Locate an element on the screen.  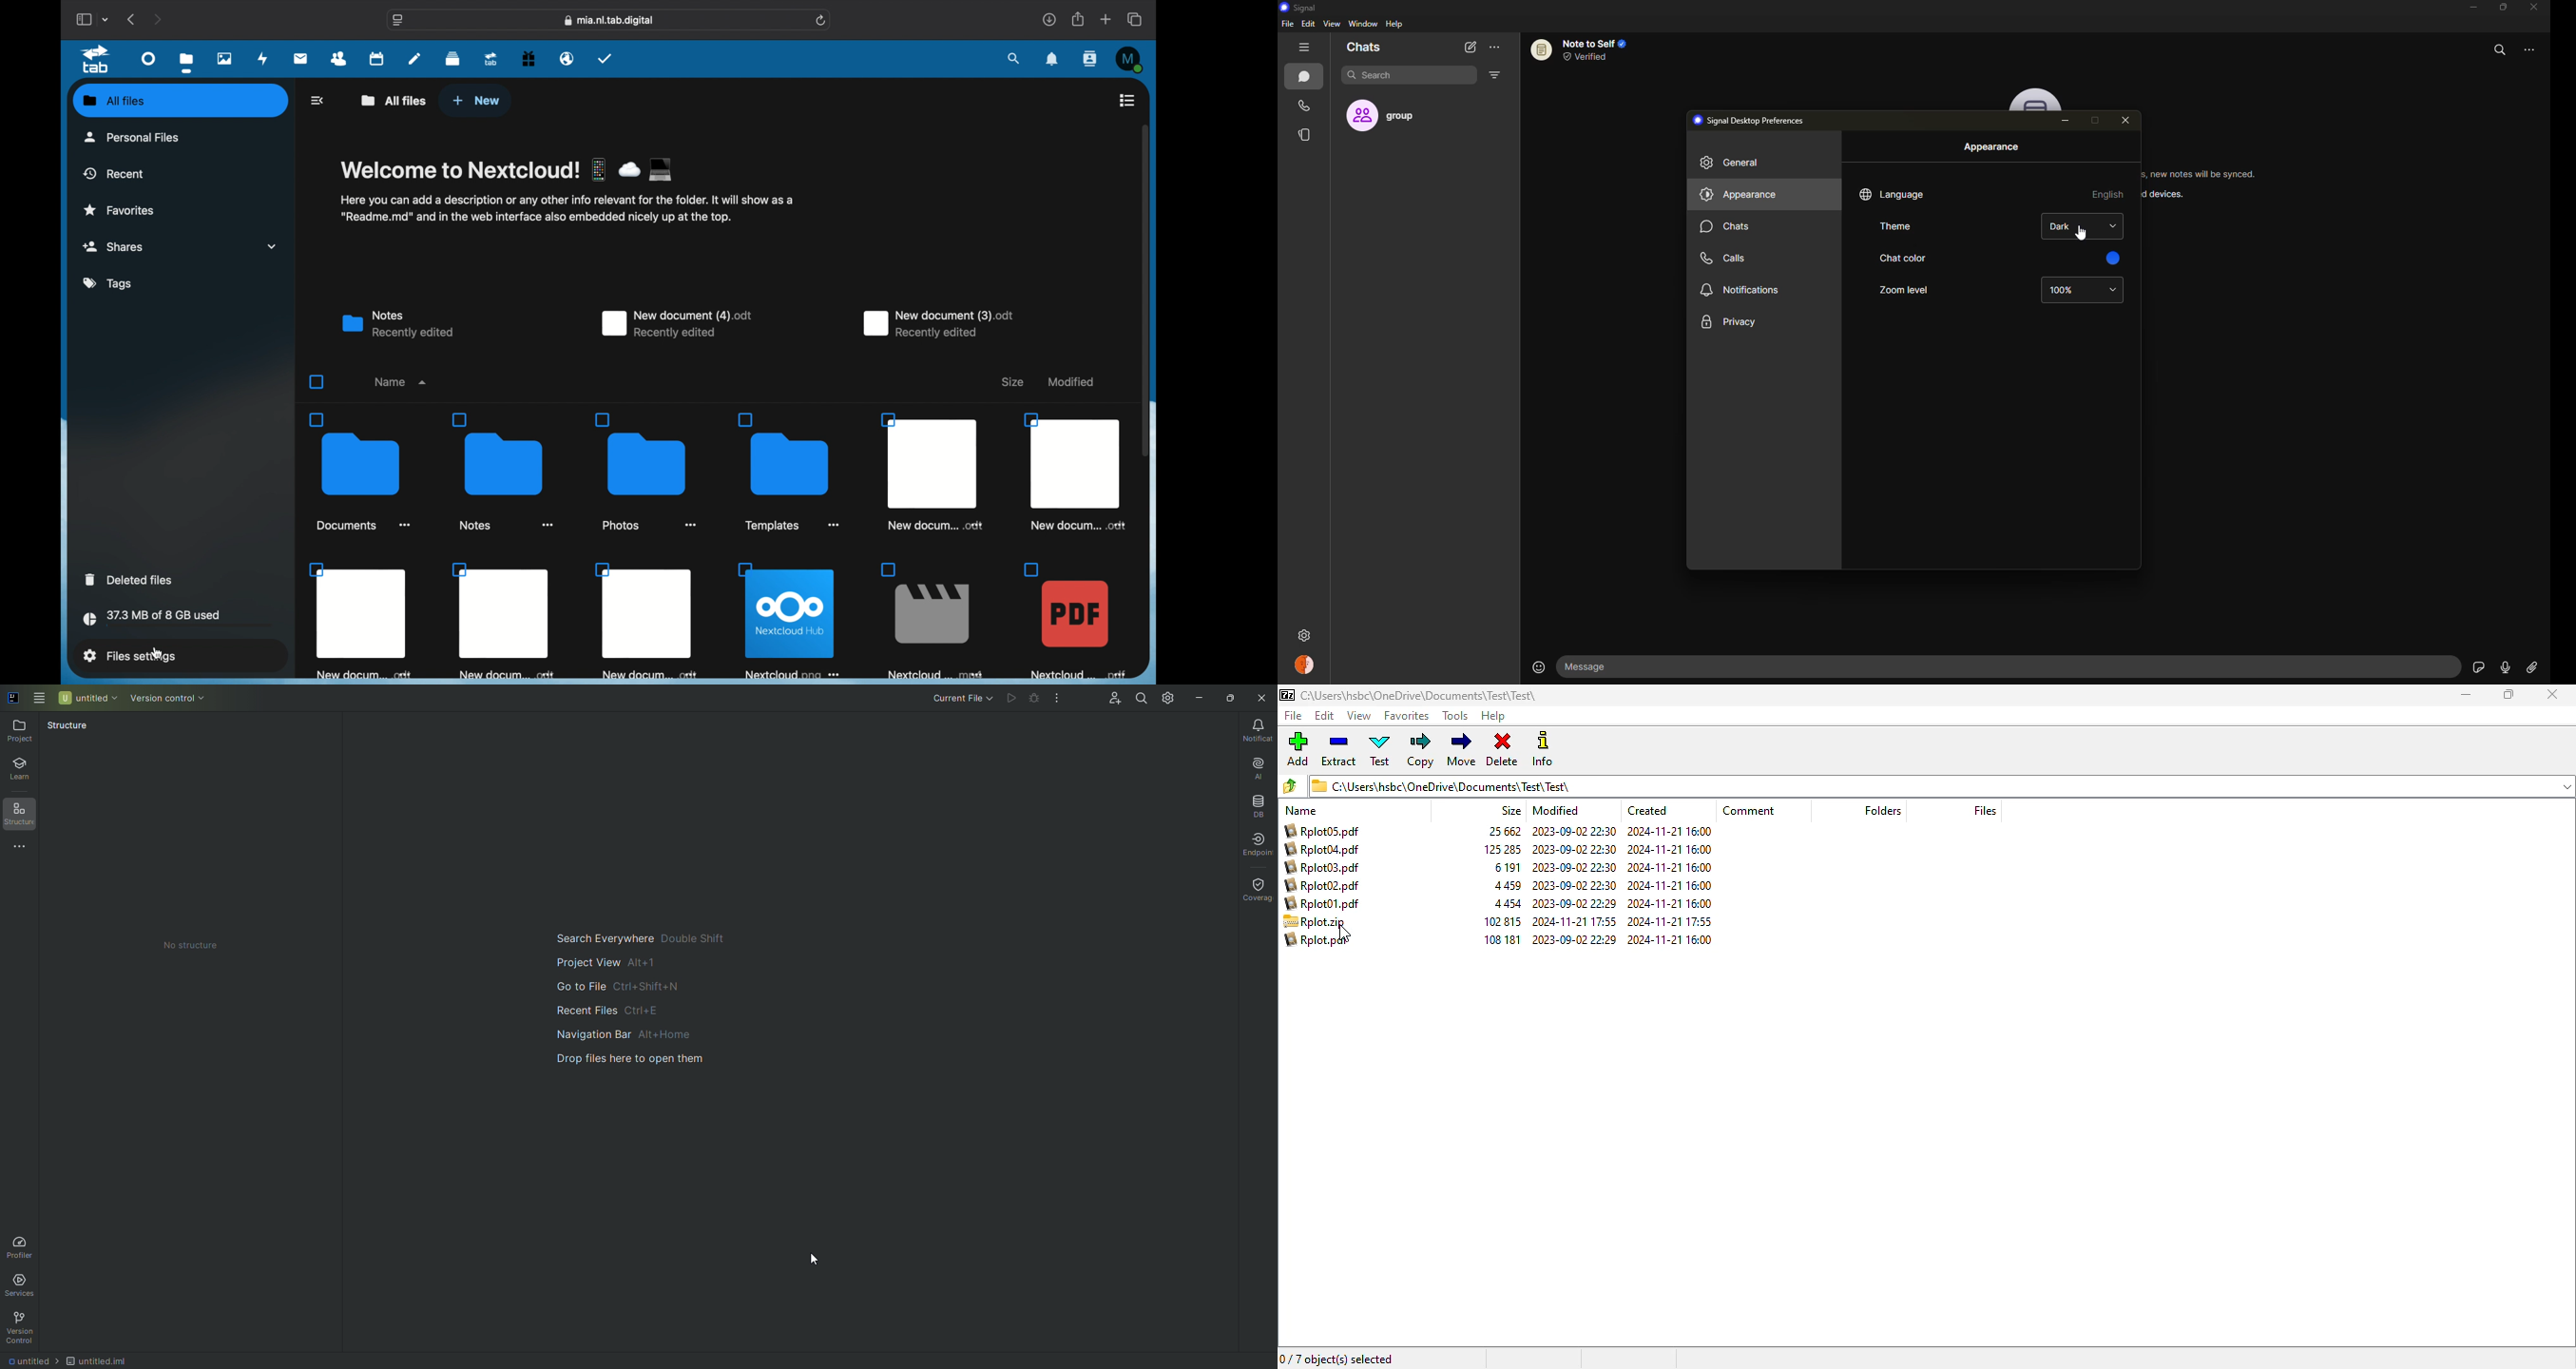
new is located at coordinates (475, 101).